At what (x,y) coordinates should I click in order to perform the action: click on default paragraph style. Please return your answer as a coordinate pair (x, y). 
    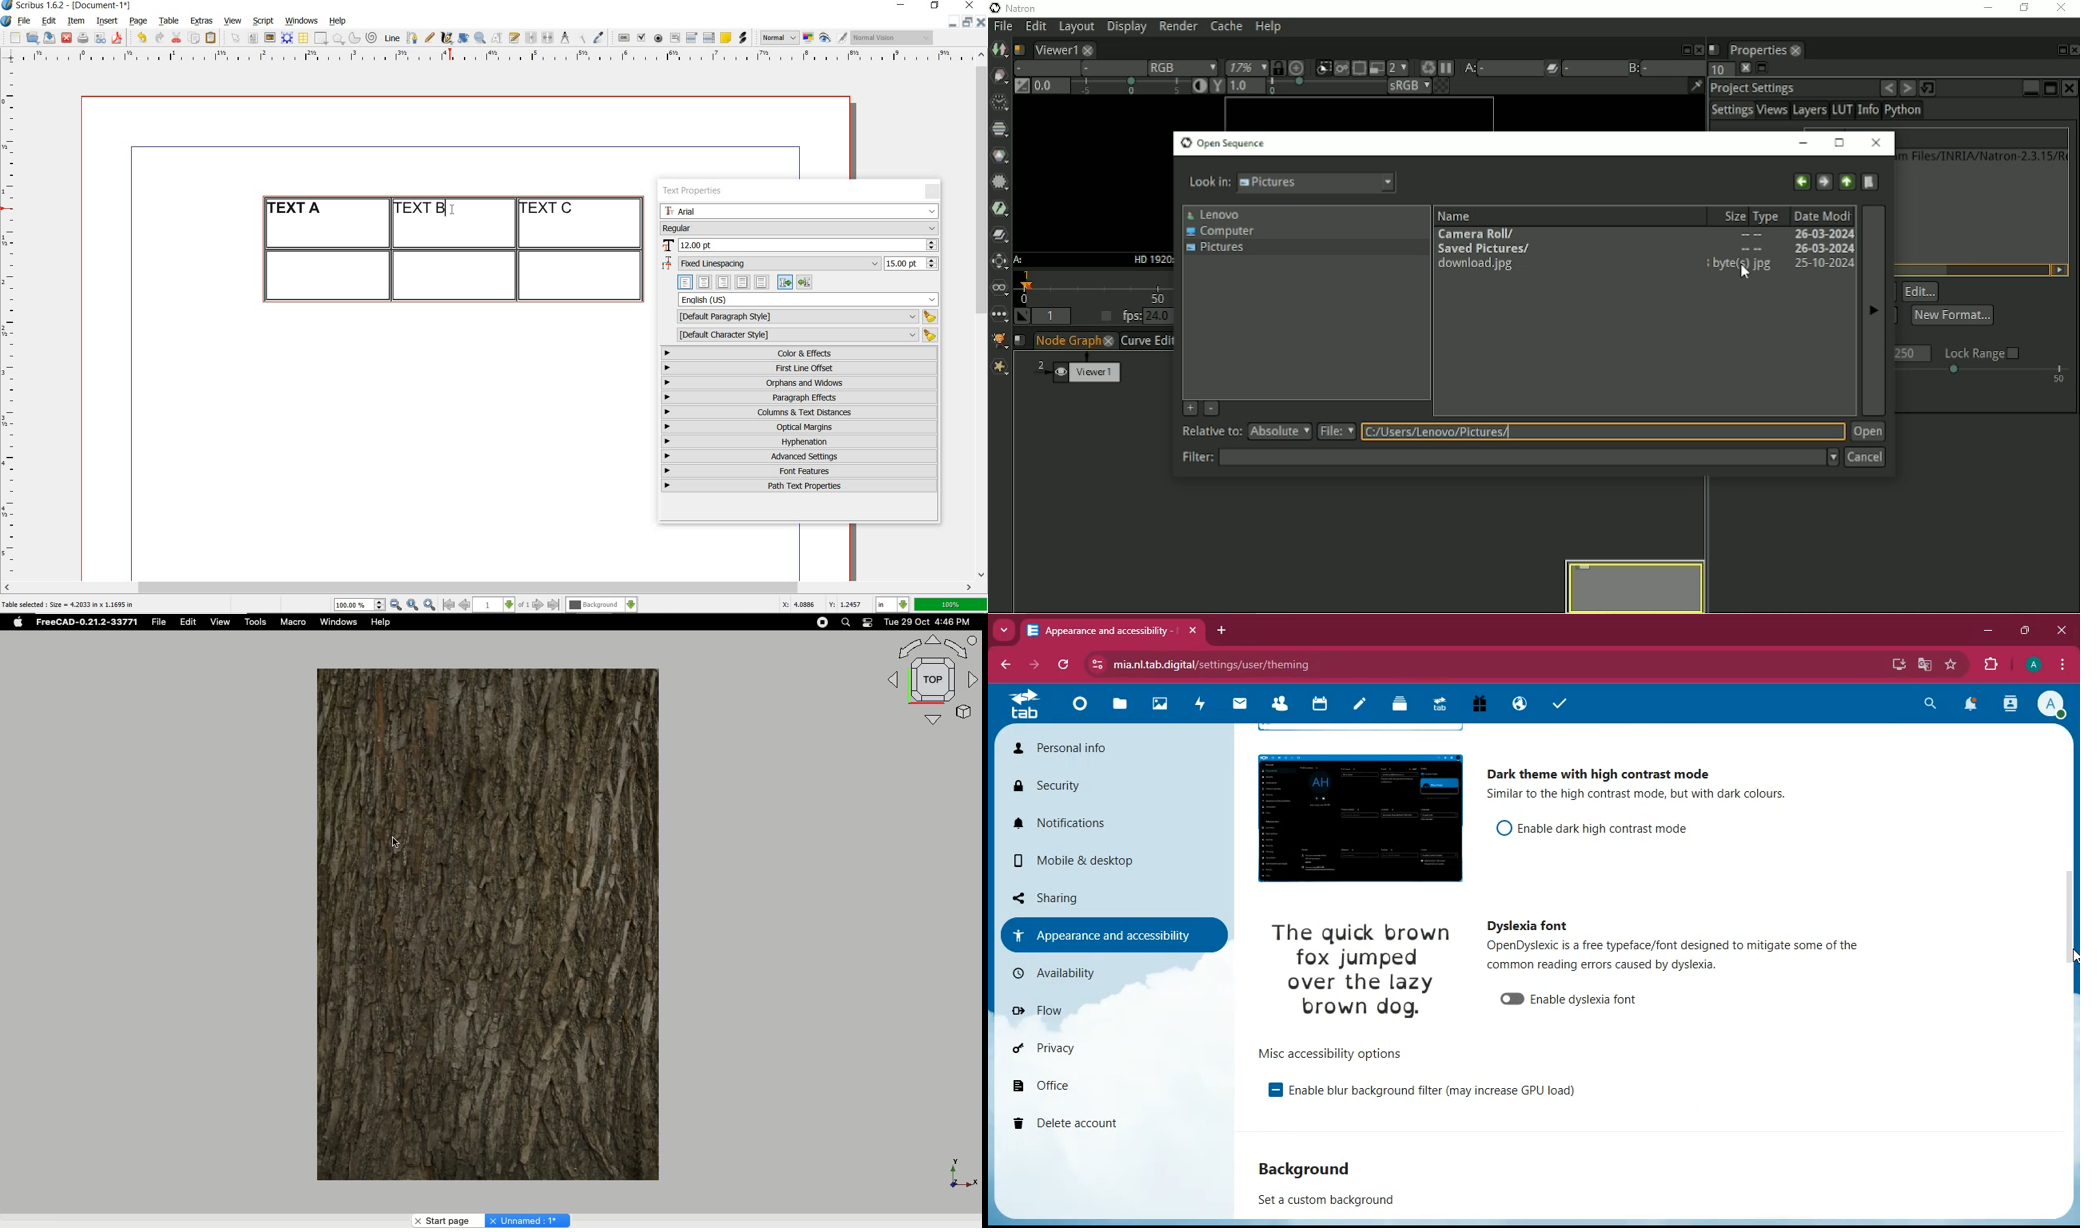
    Looking at the image, I should click on (805, 317).